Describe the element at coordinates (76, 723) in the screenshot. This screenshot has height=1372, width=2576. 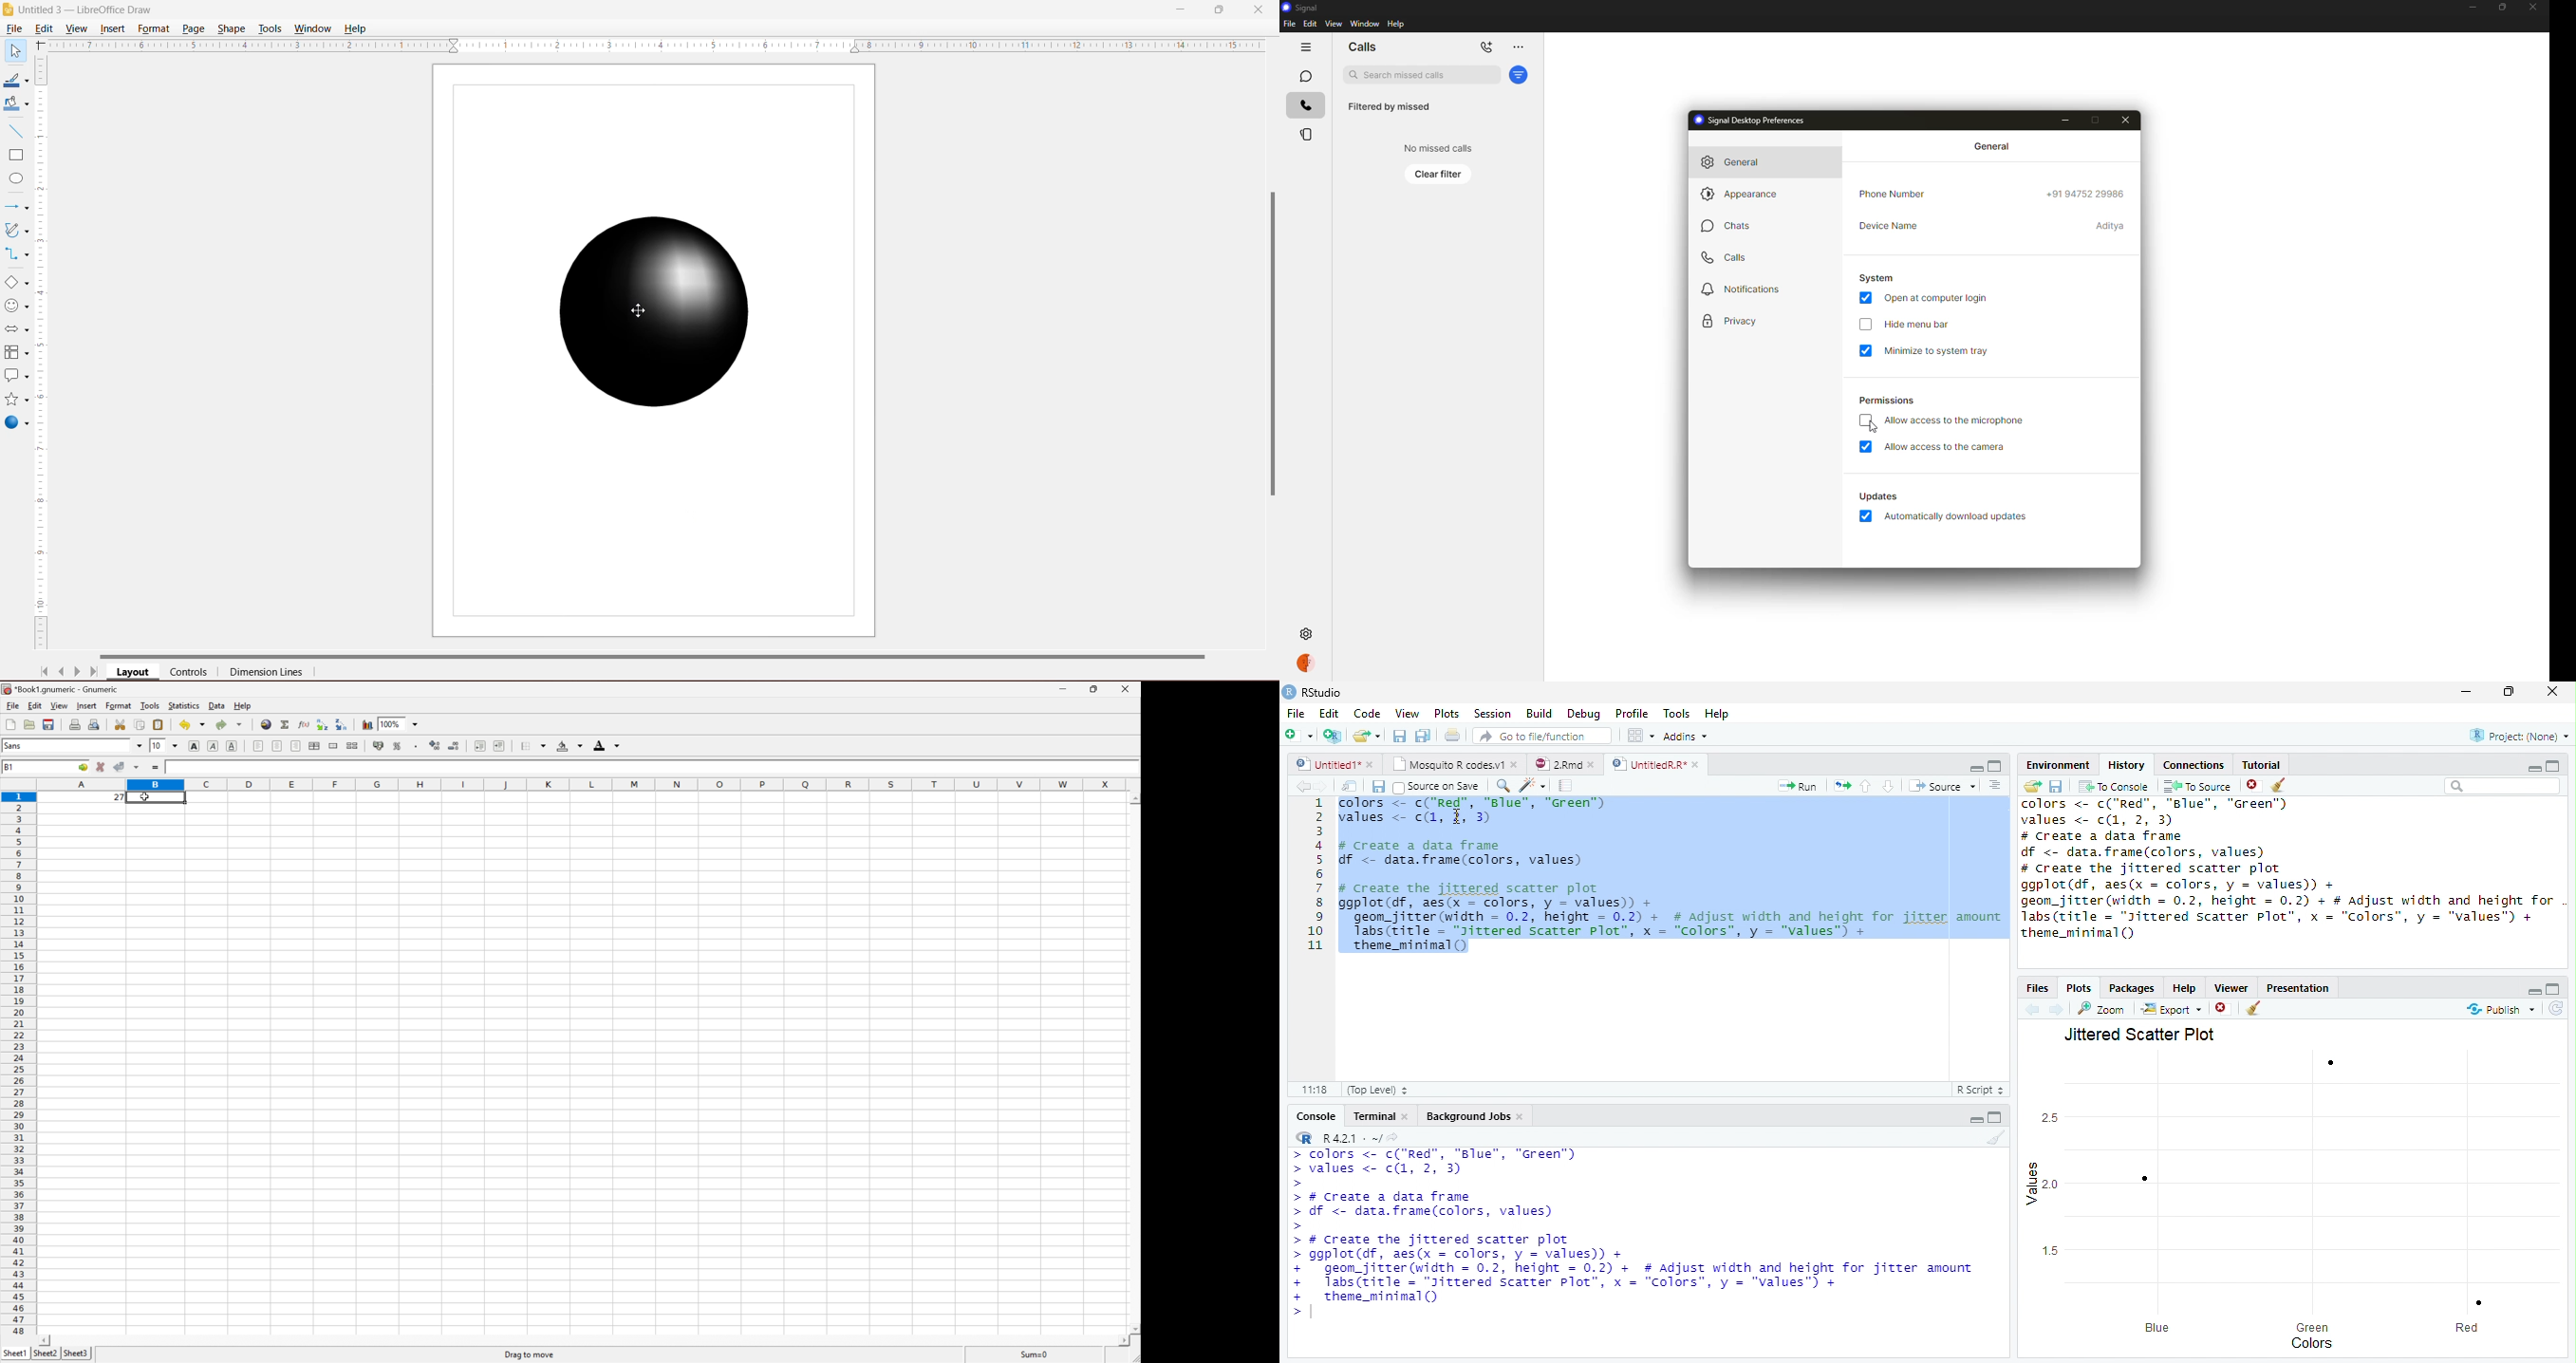
I see `Print current file` at that location.